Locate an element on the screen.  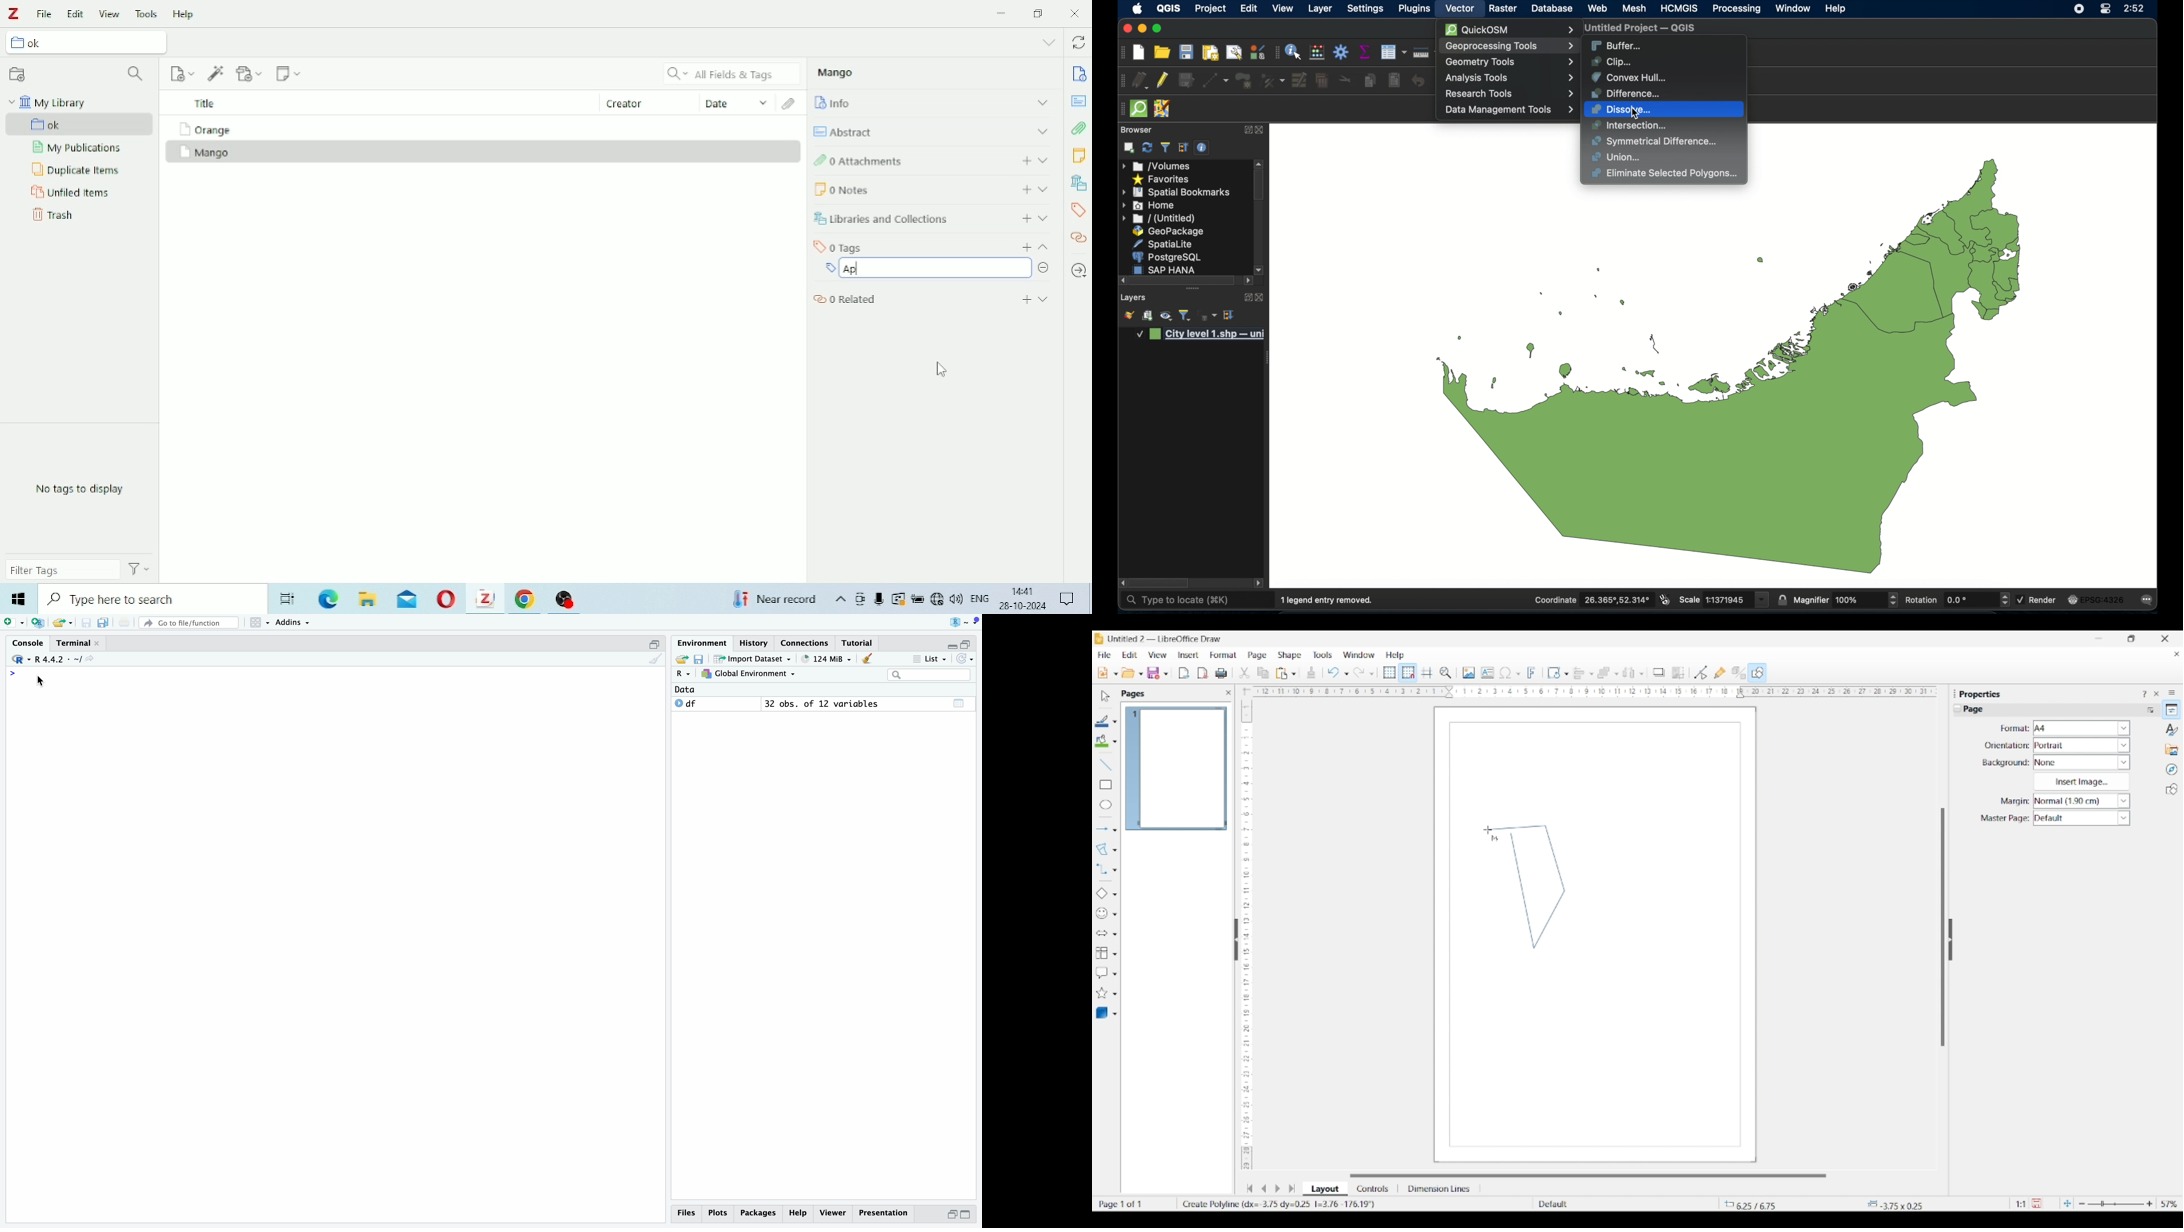
files is located at coordinates (689, 1214).